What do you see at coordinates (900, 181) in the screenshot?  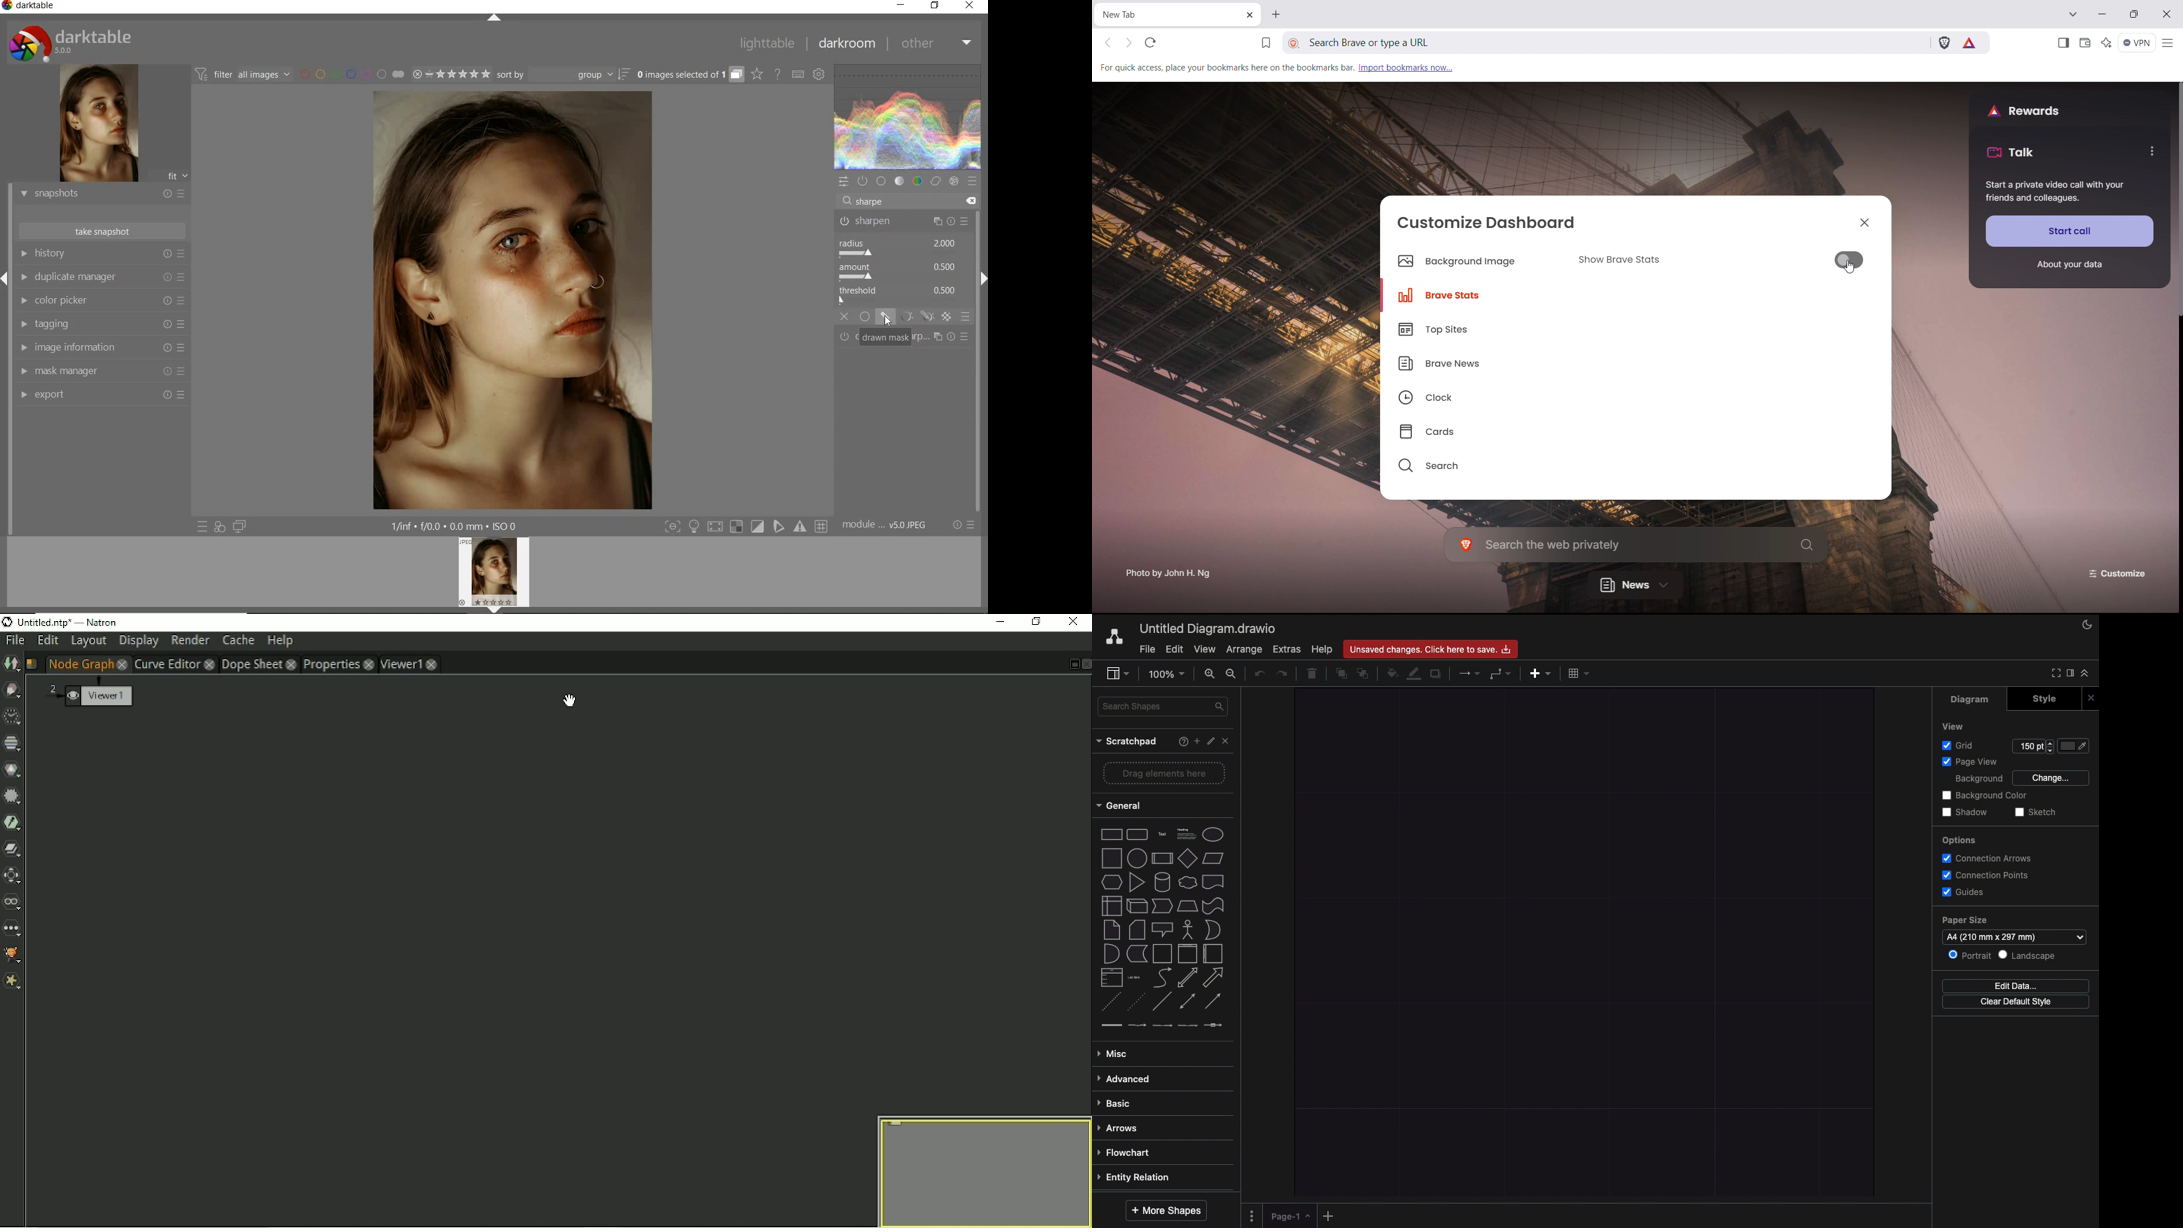 I see `tone` at bounding box center [900, 181].